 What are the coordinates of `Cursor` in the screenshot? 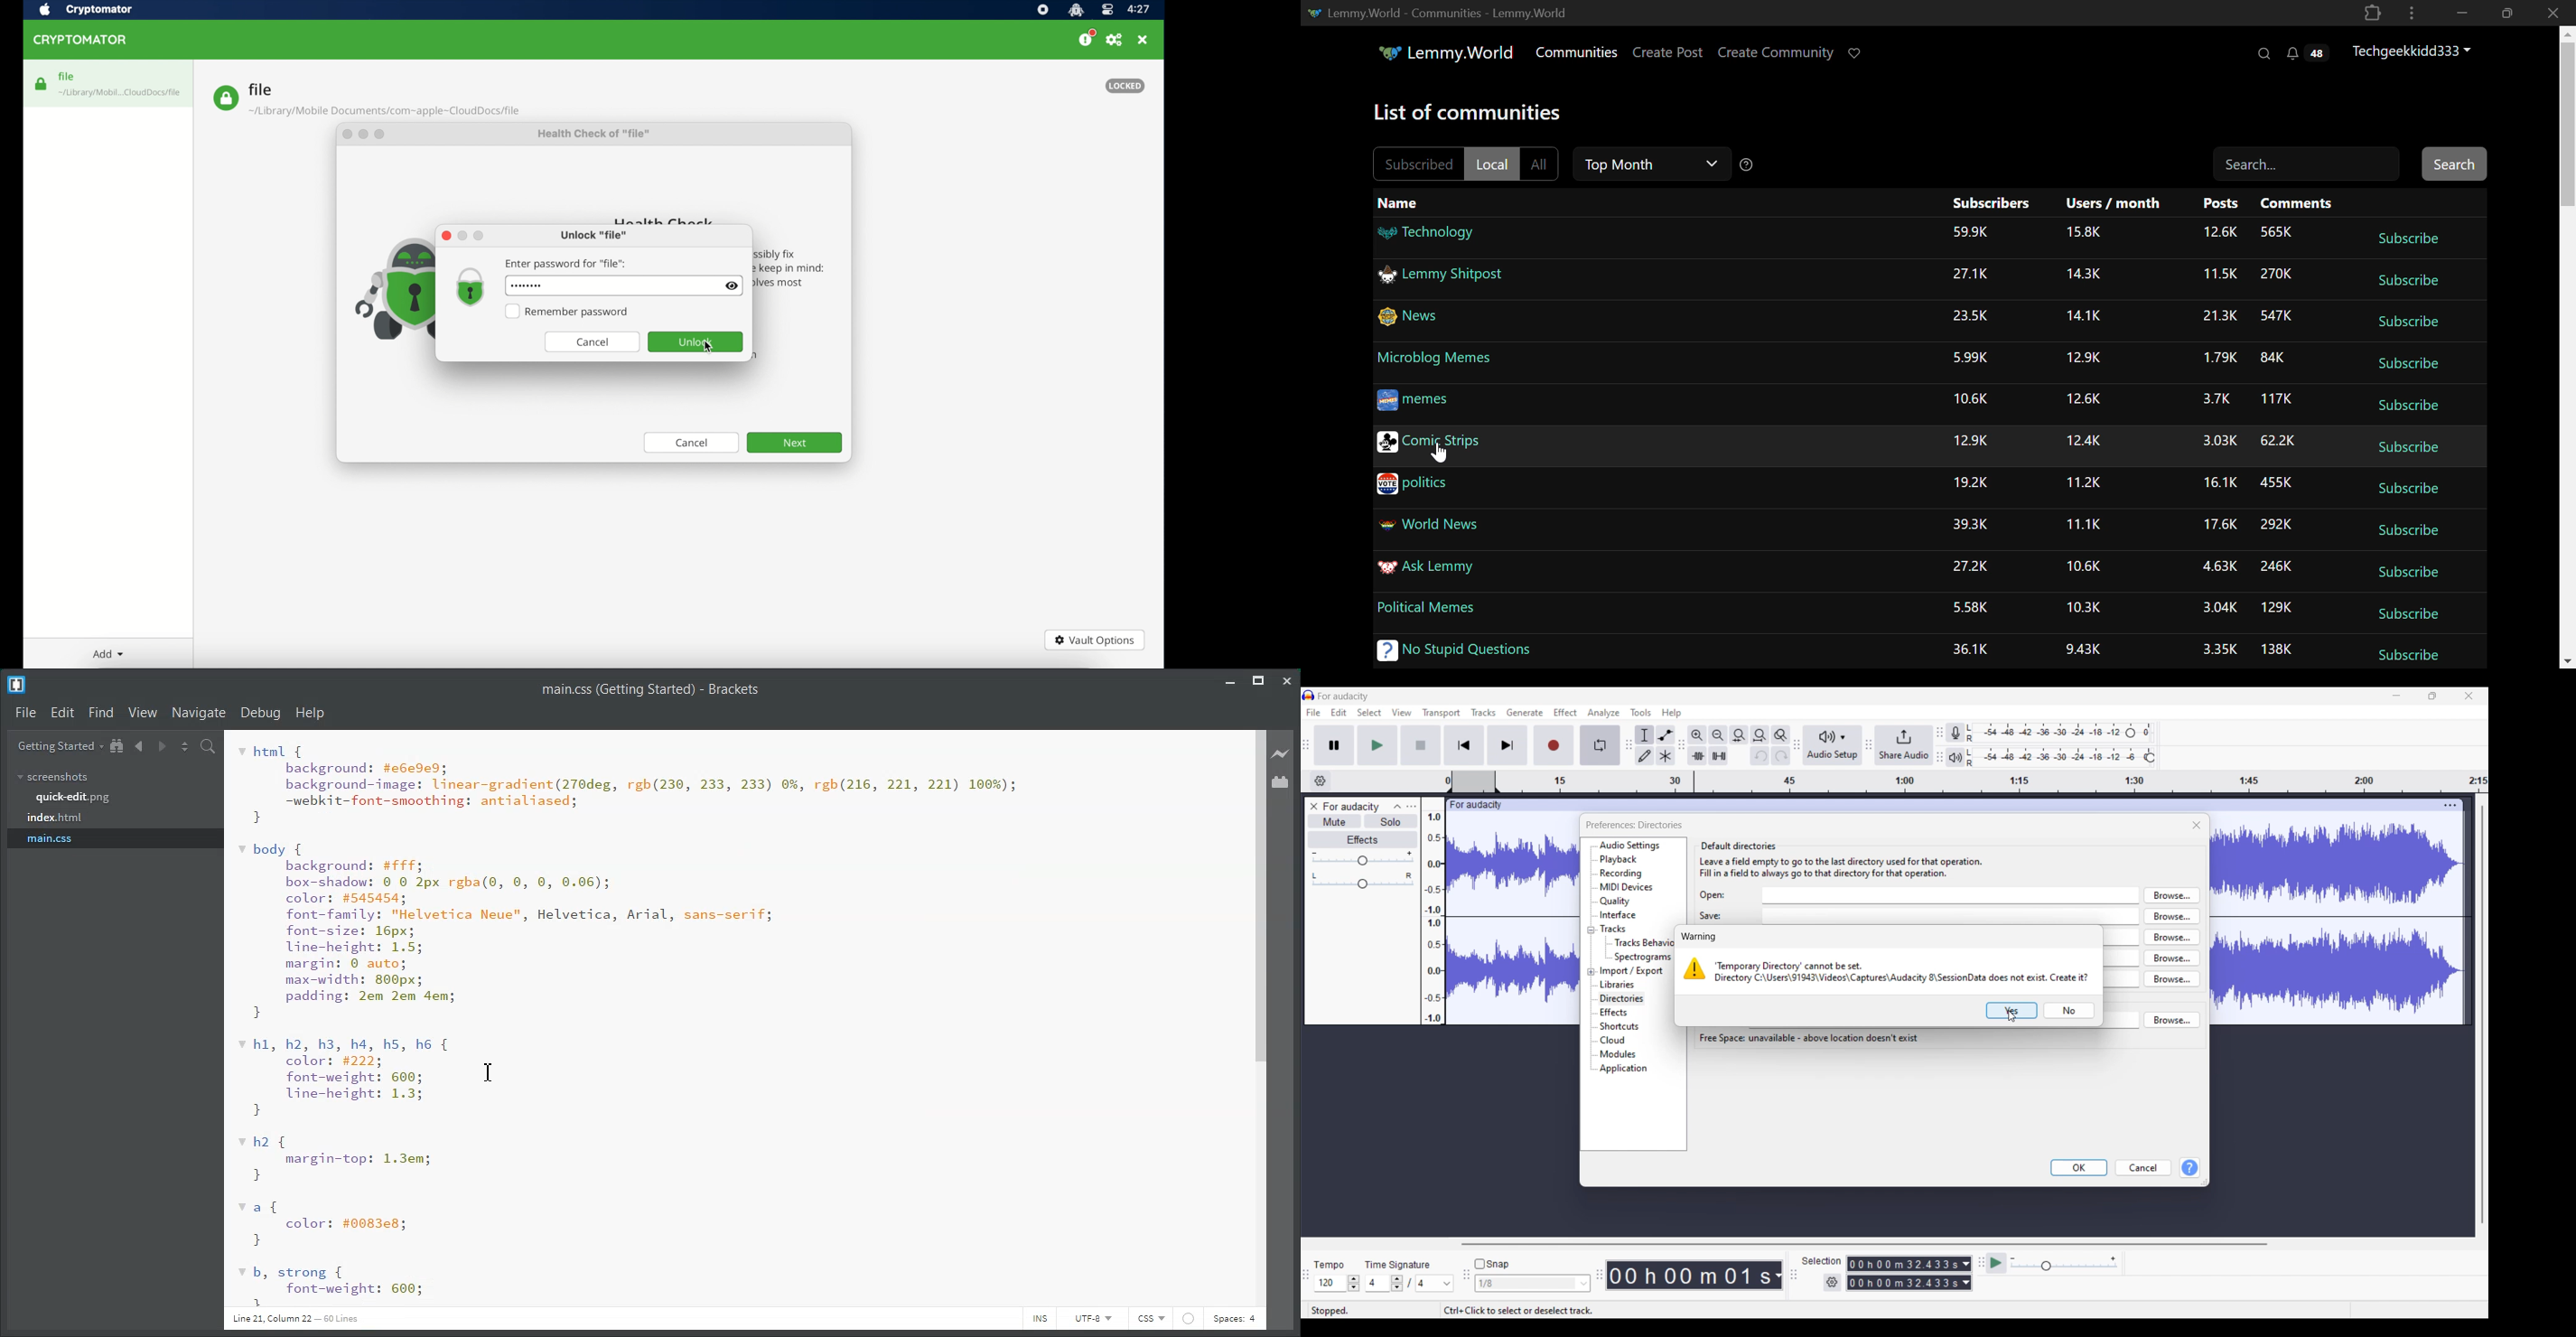 It's located at (2012, 1016).